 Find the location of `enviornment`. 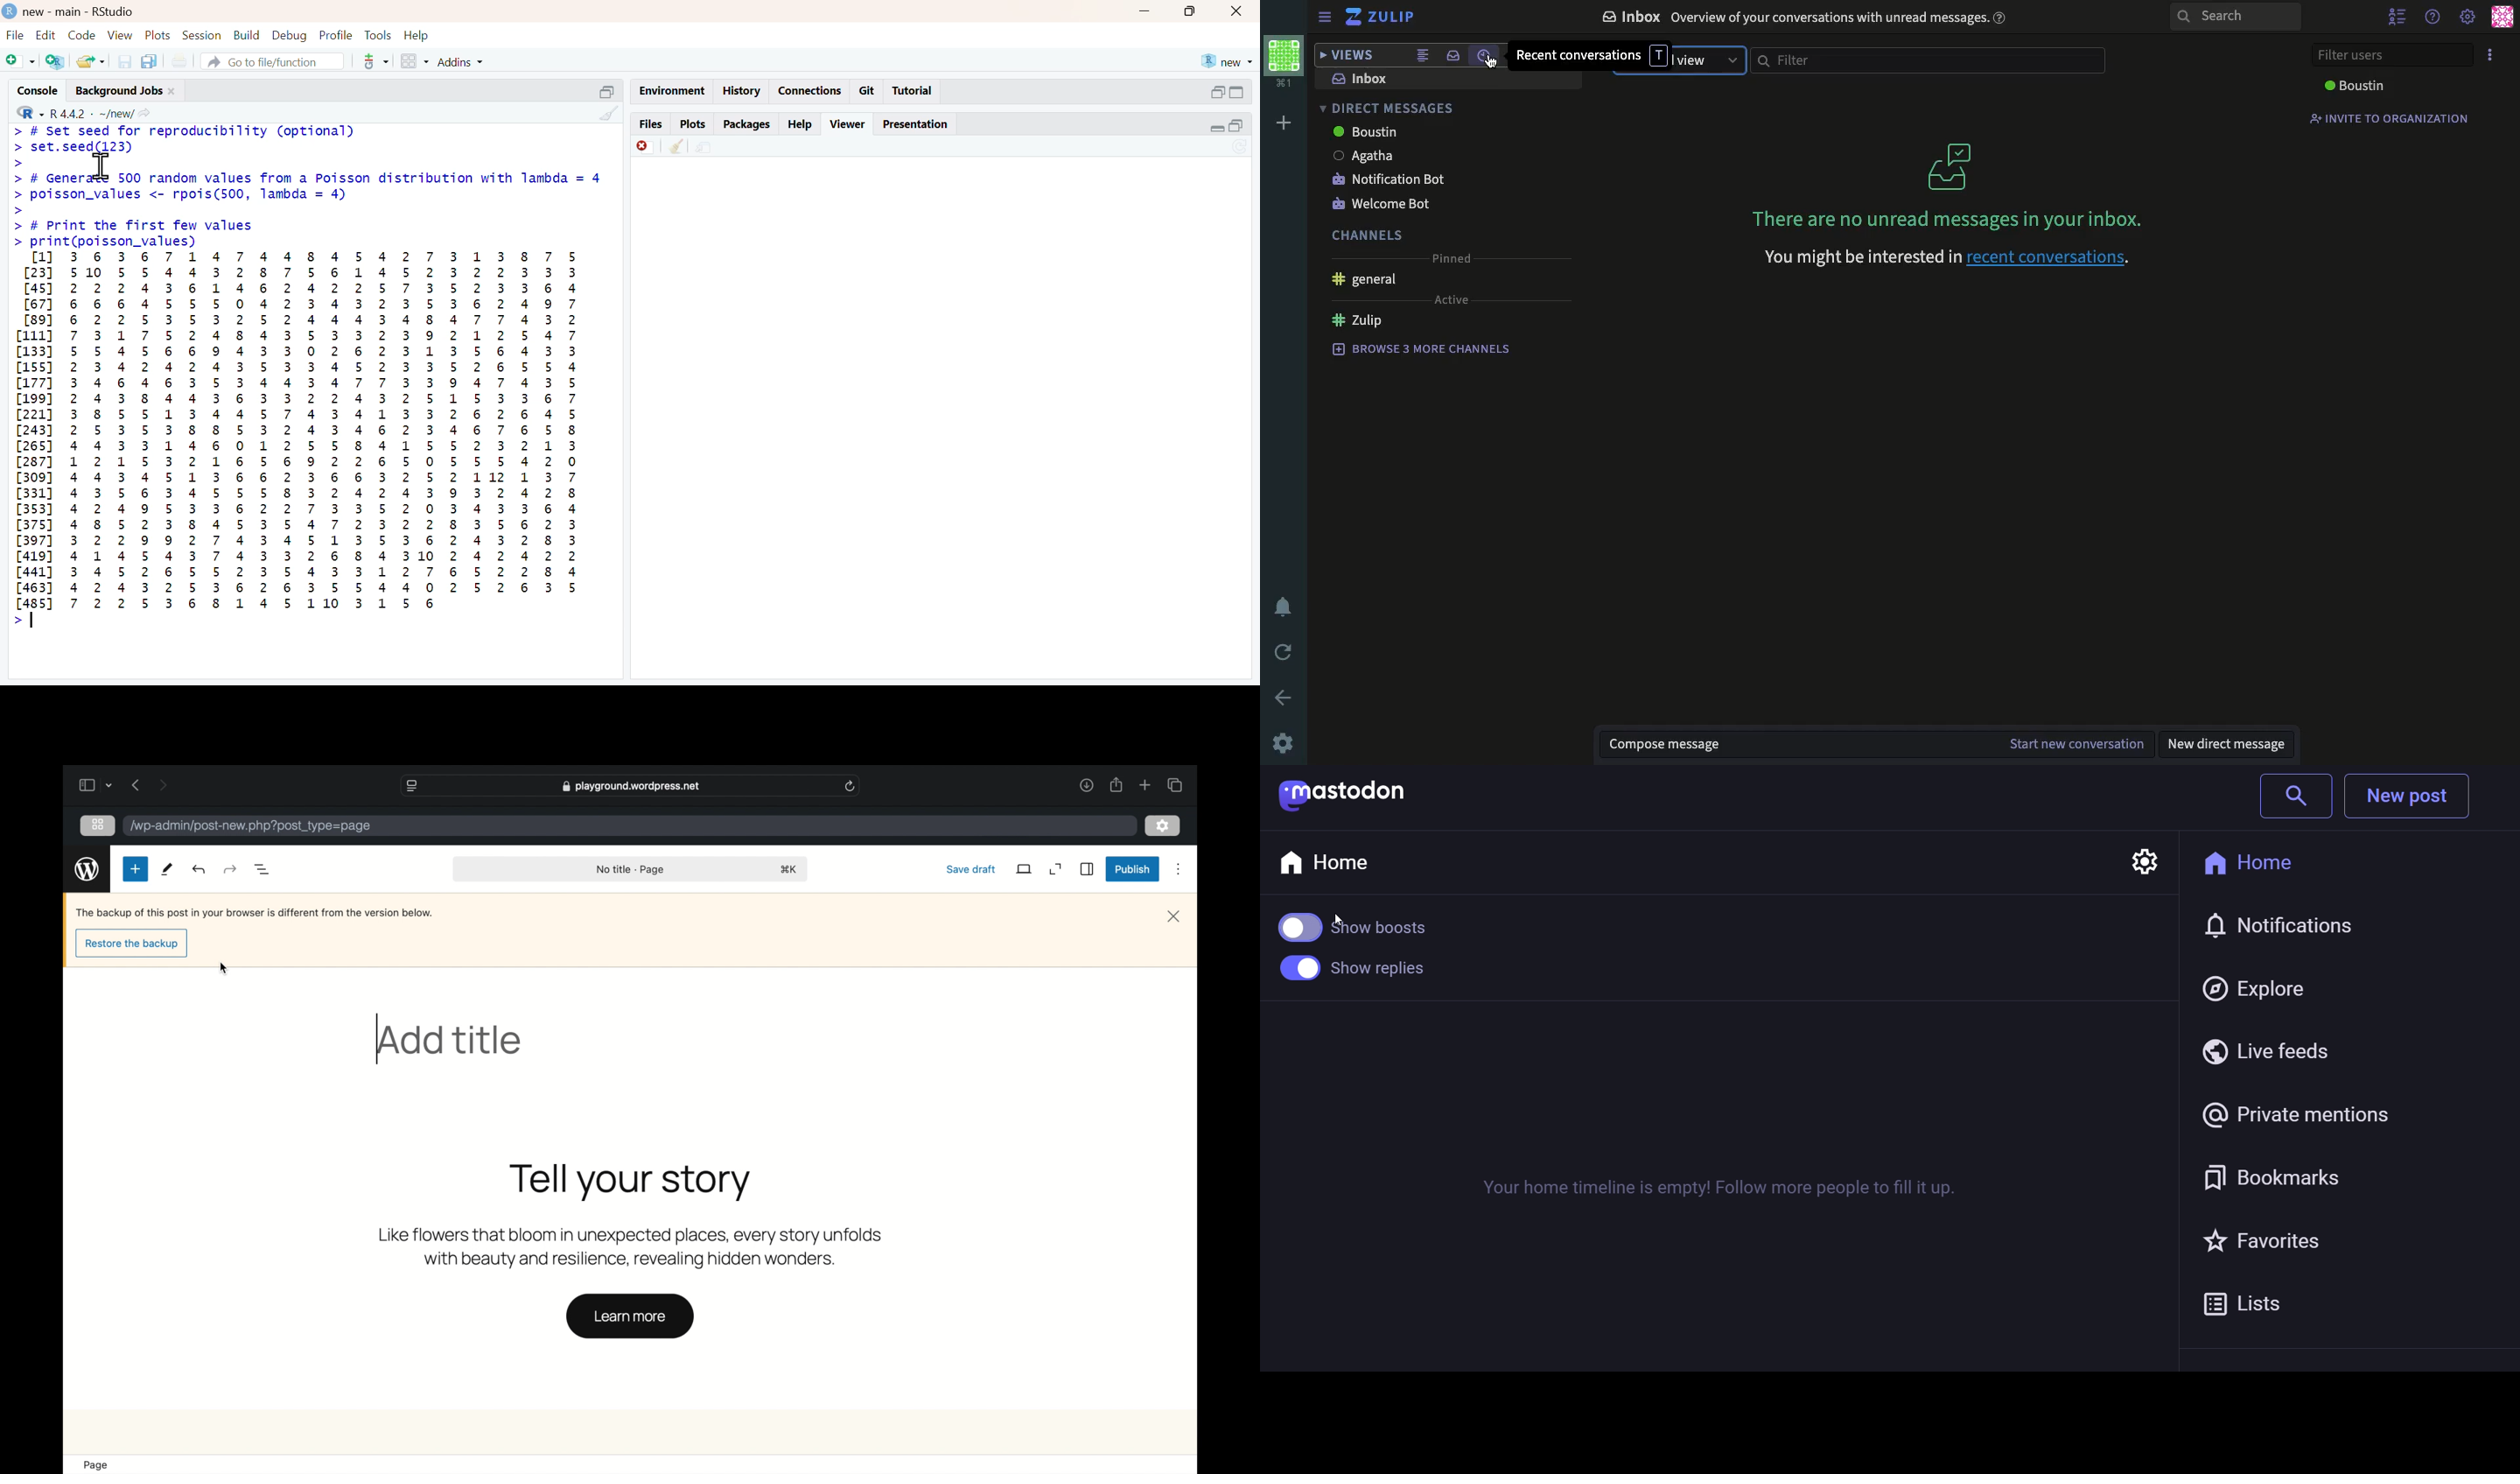

enviornment is located at coordinates (673, 91).